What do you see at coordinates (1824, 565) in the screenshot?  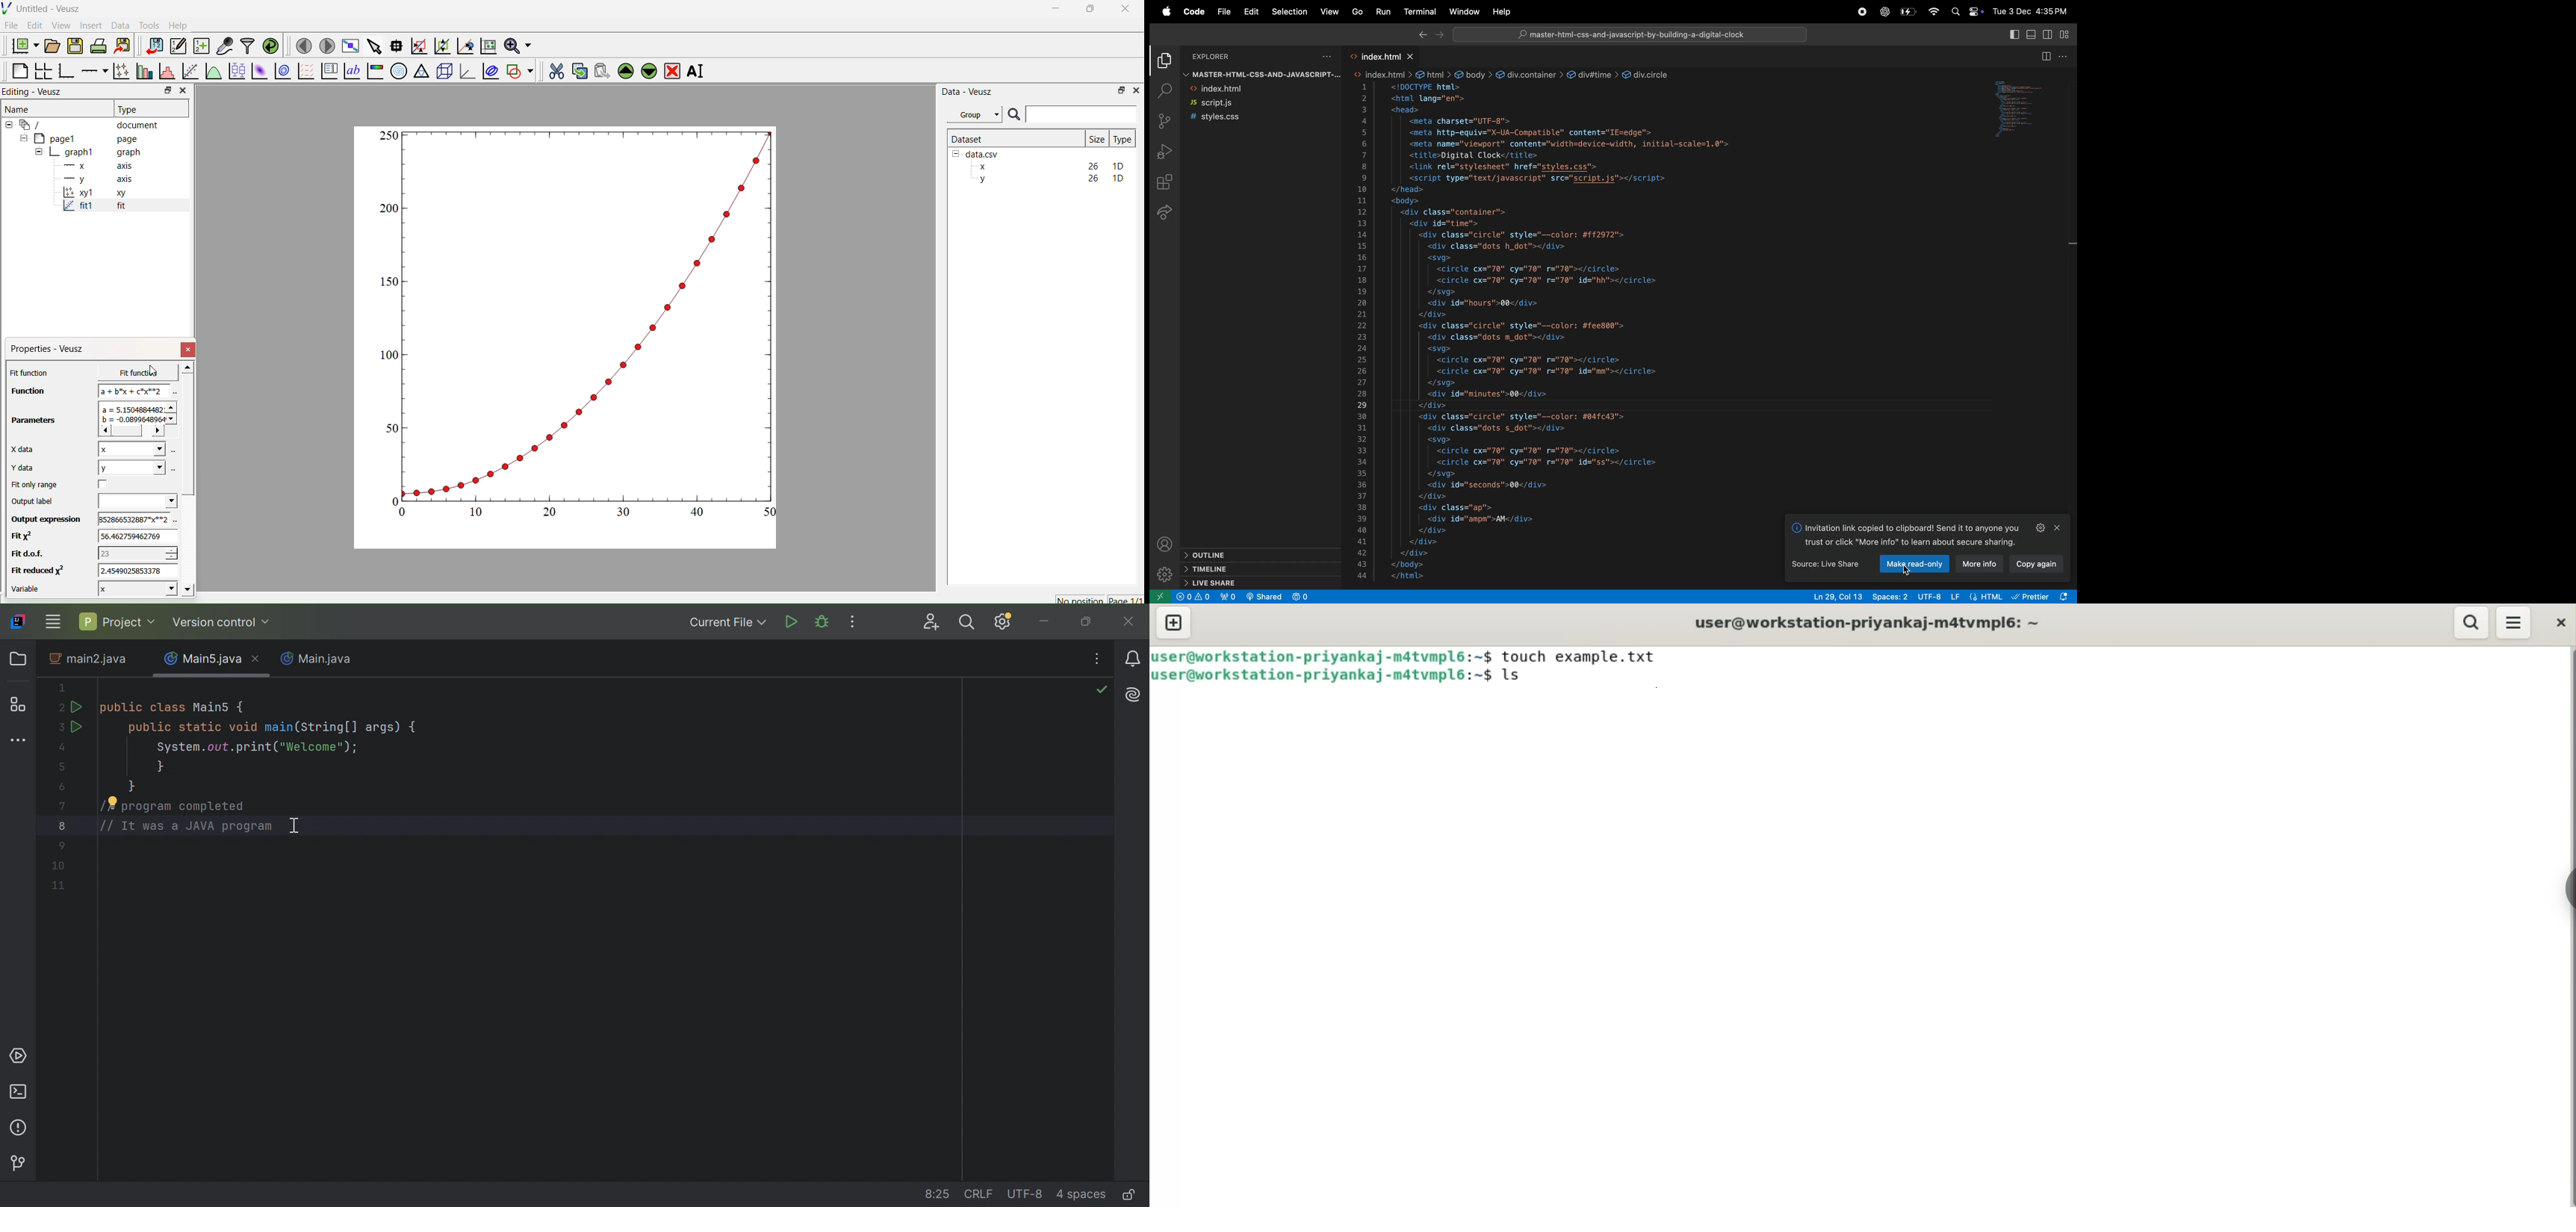 I see `live share source` at bounding box center [1824, 565].